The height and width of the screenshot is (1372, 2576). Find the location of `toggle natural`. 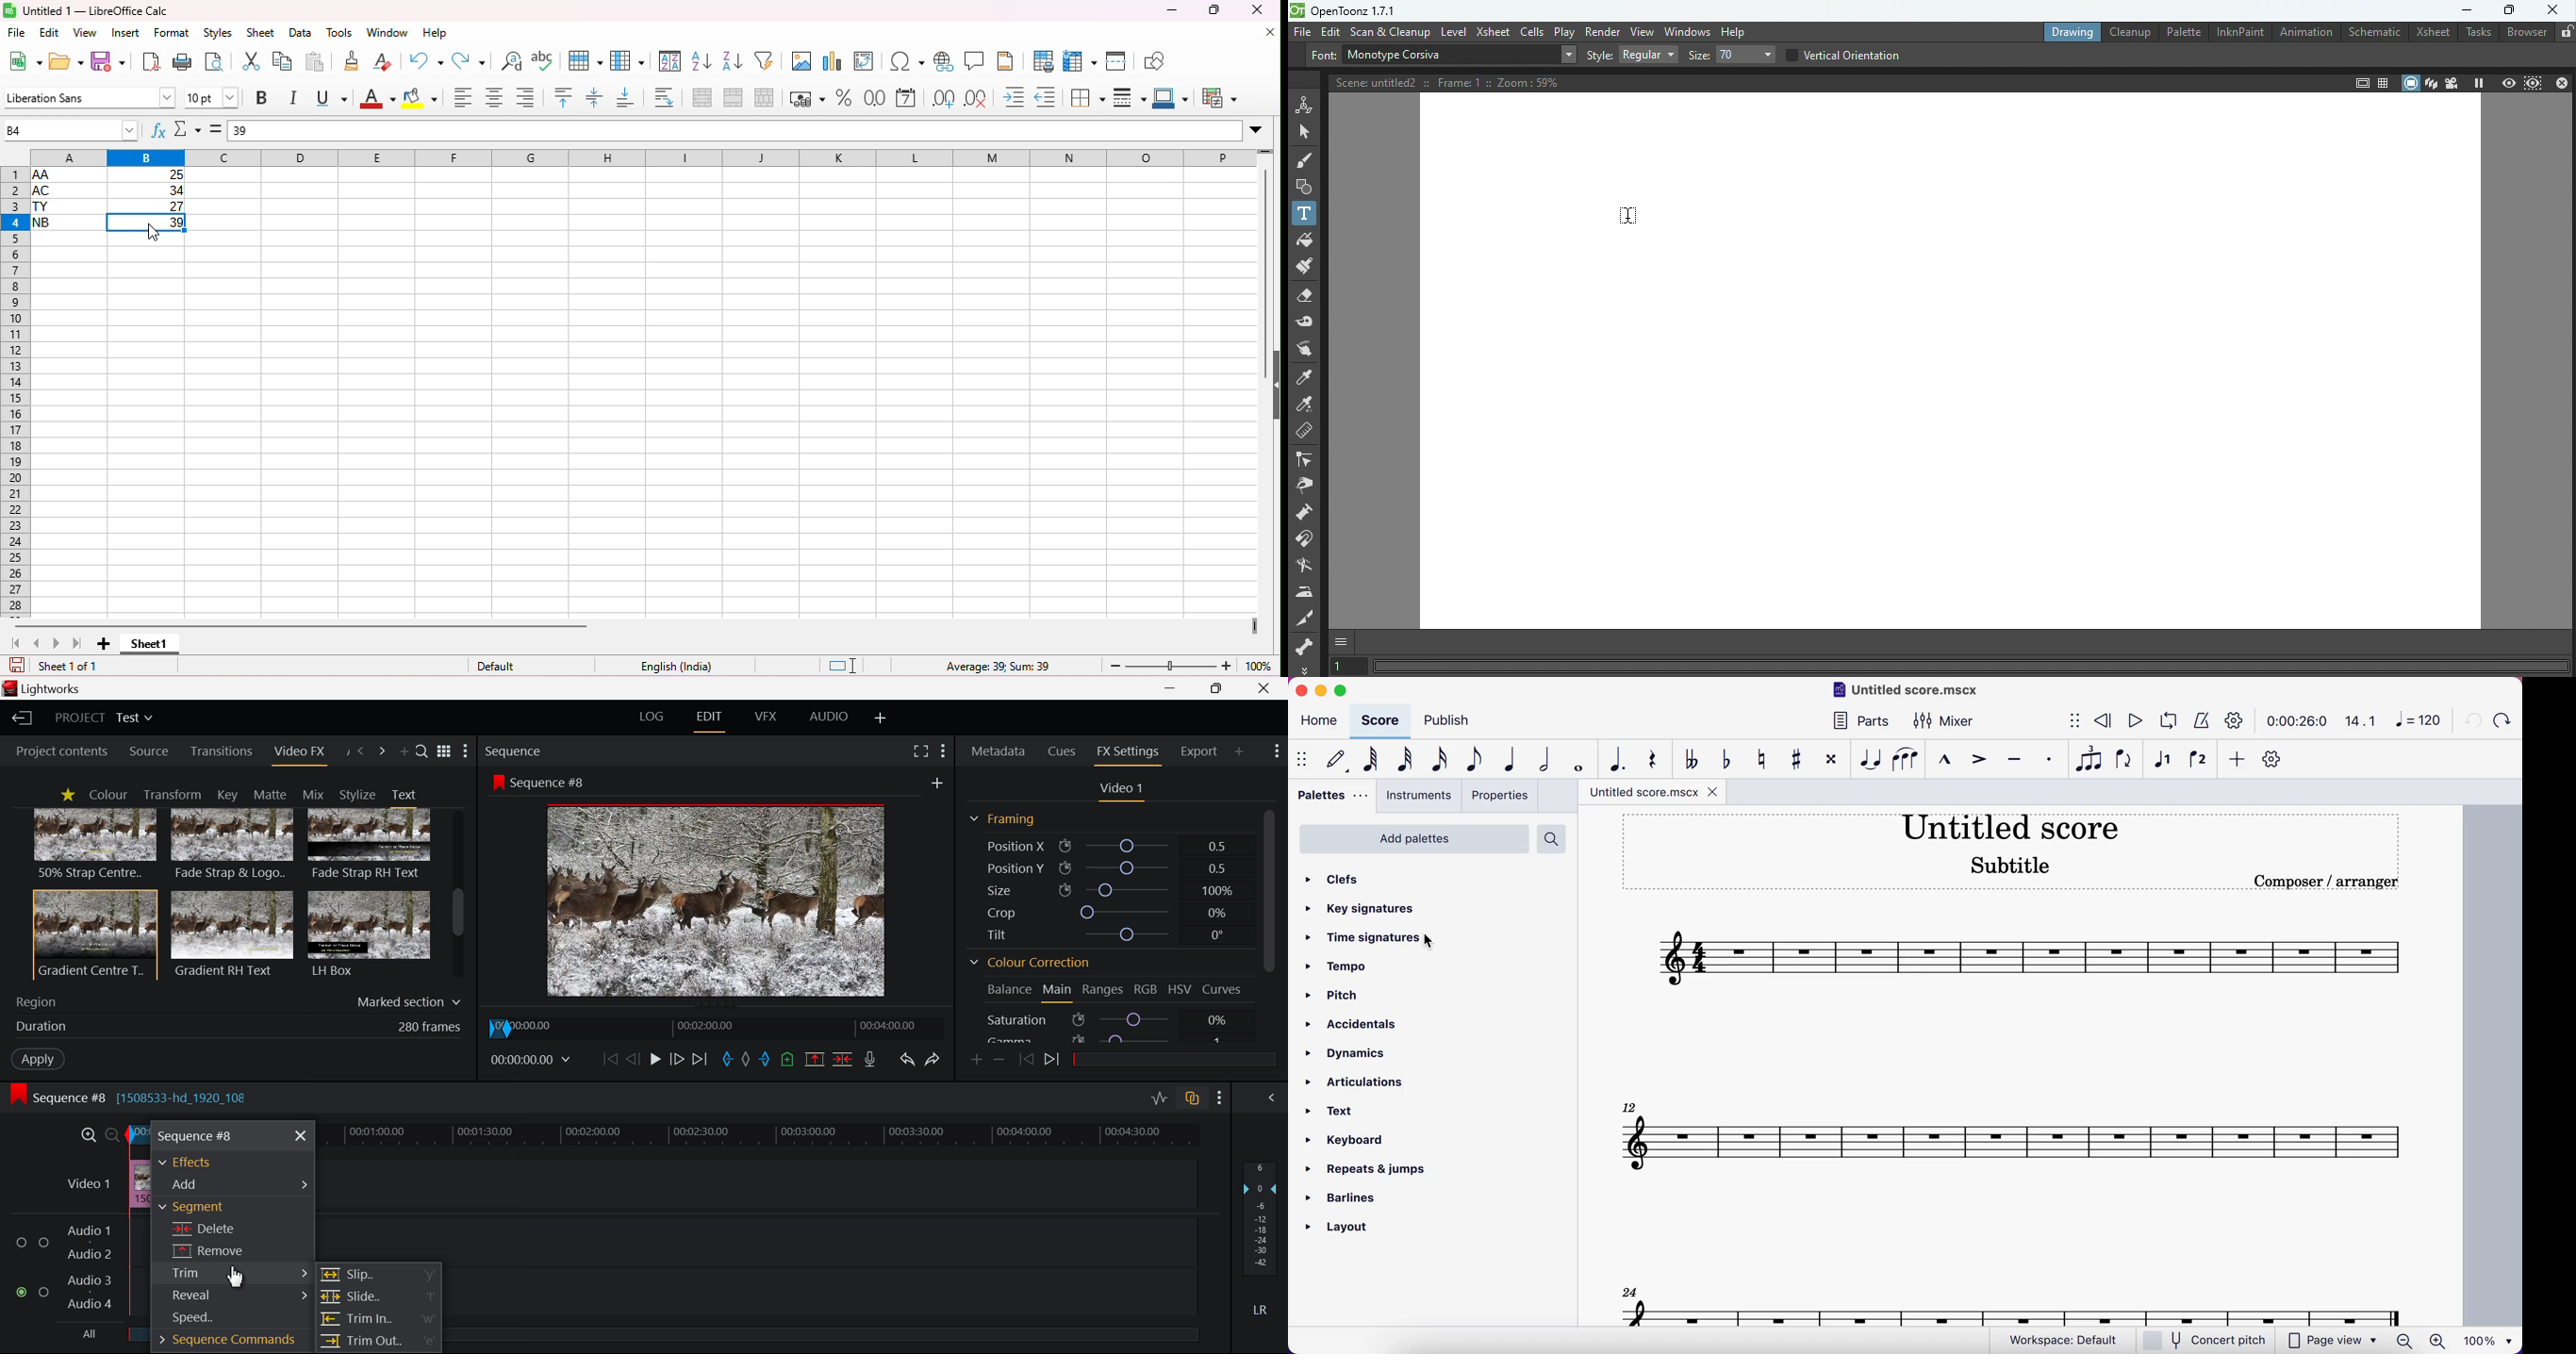

toggle natural is located at coordinates (1759, 757).